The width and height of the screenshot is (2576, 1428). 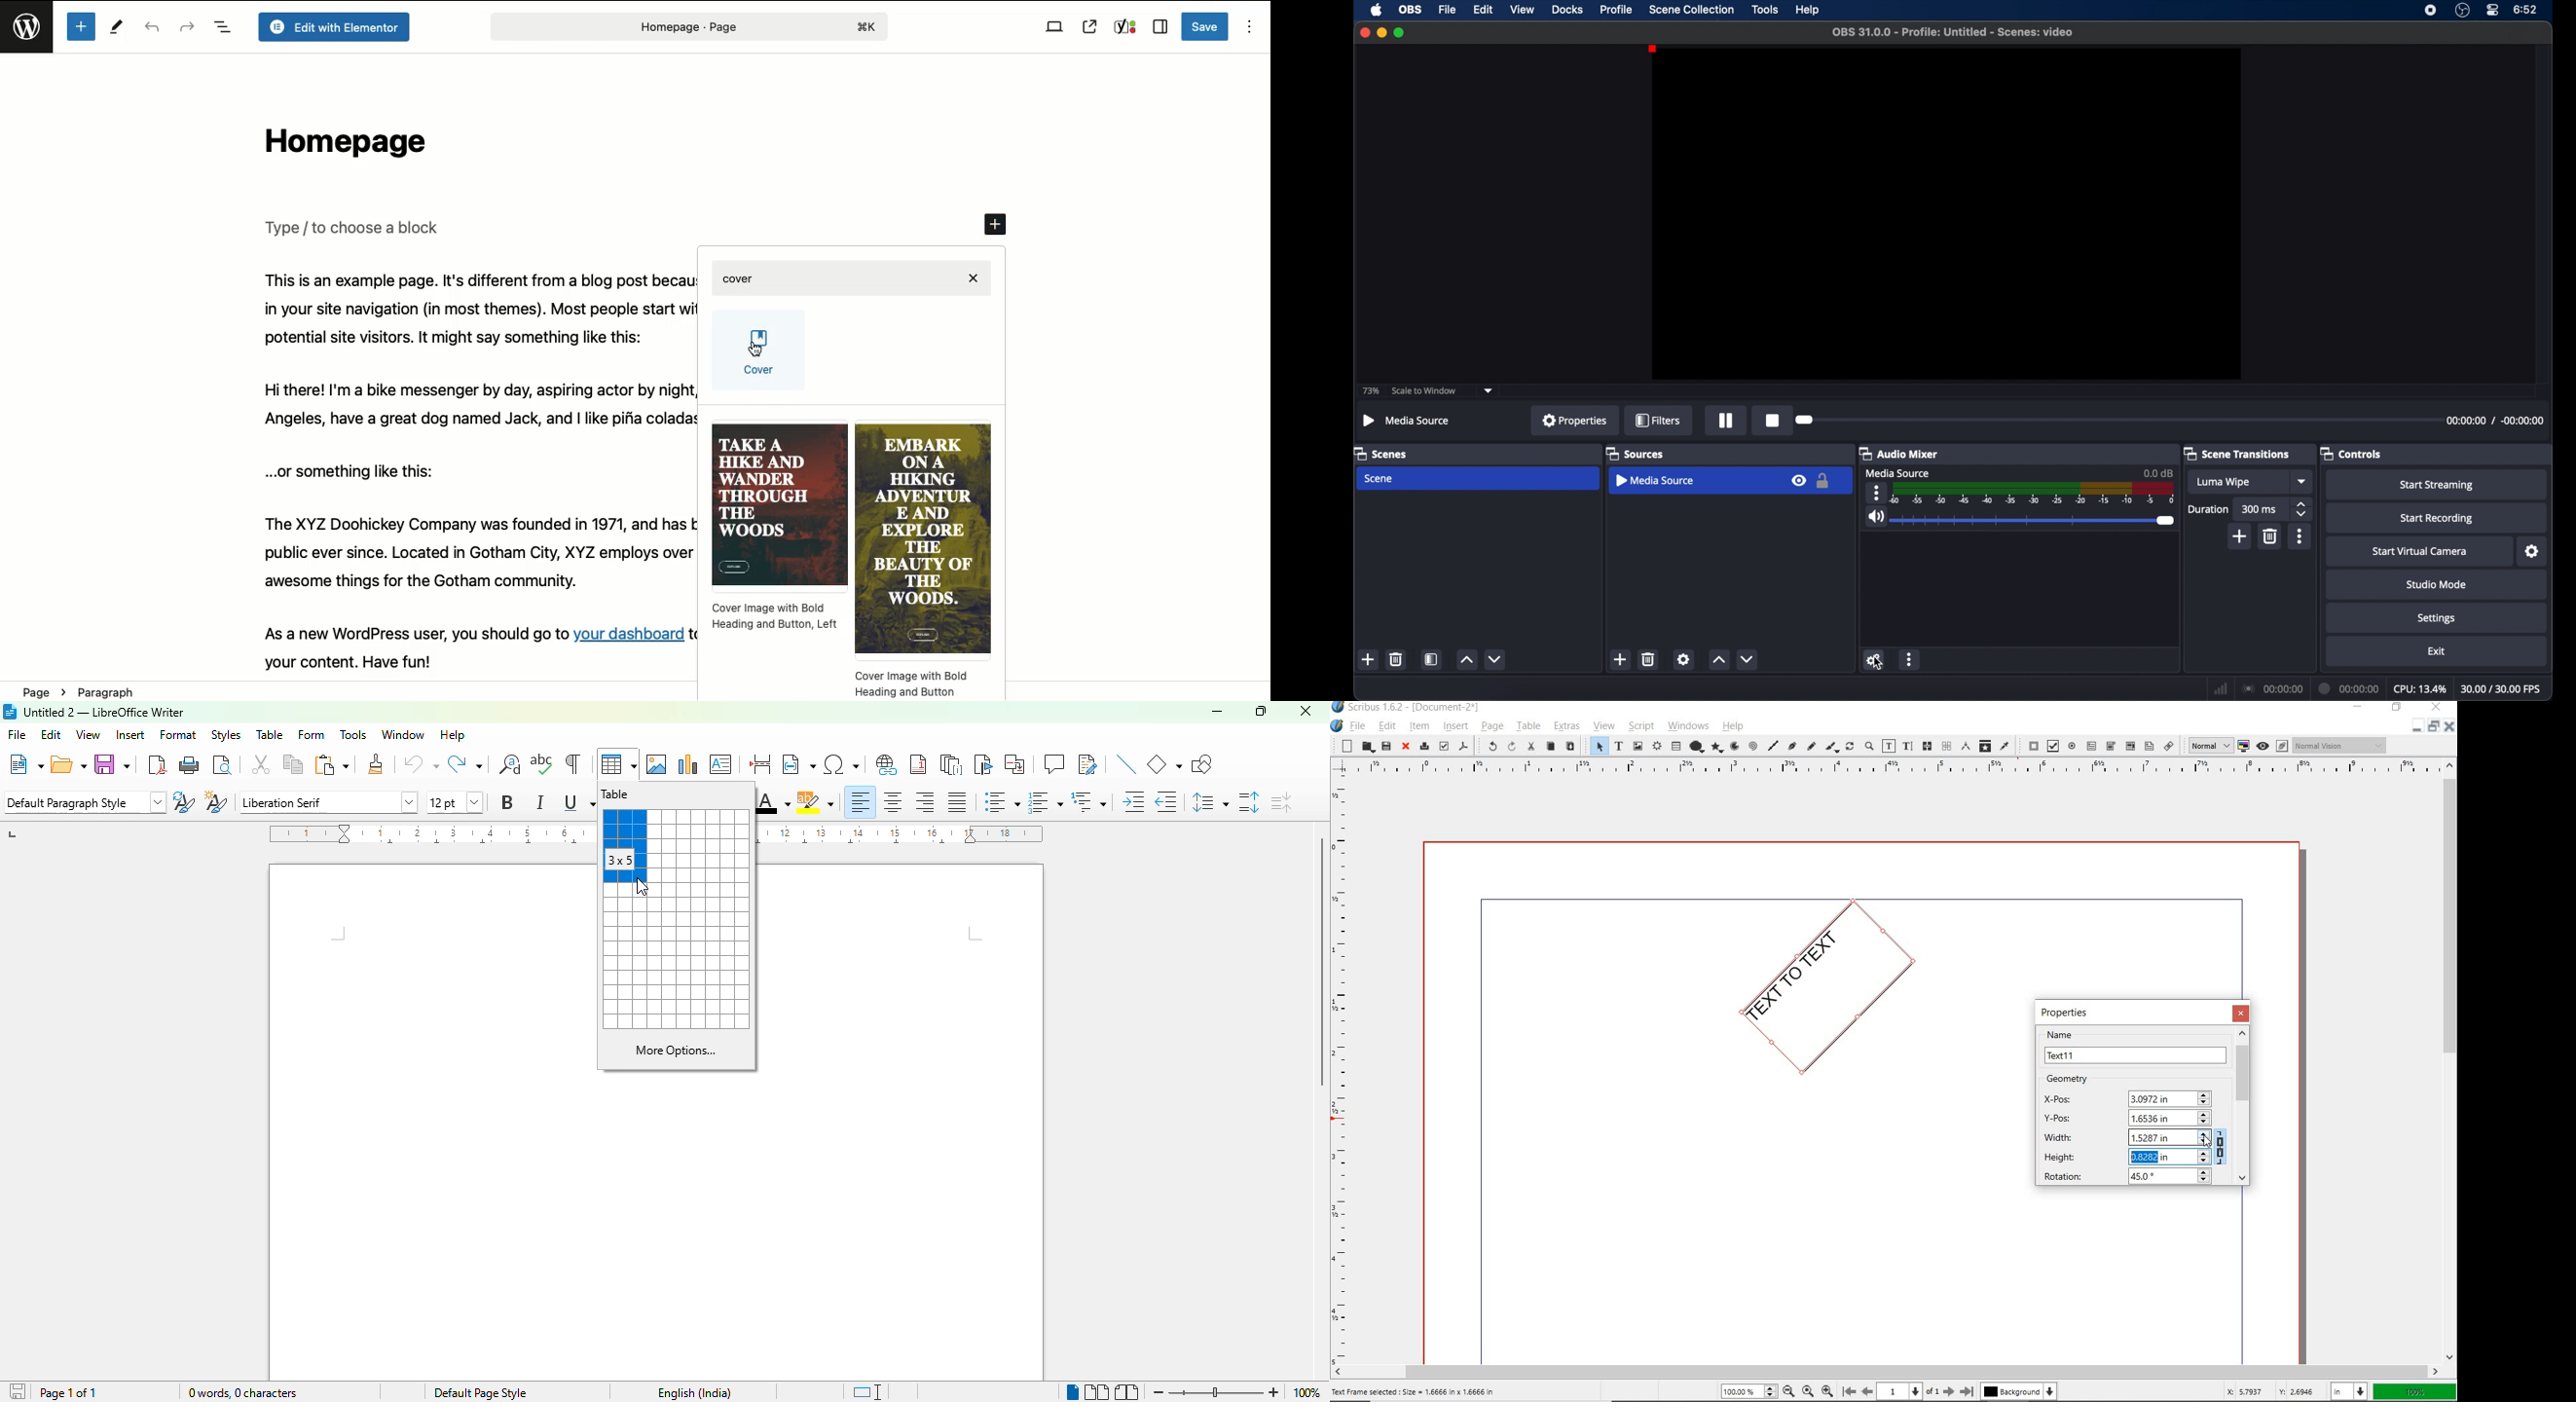 I want to click on text language, so click(x=694, y=1392).